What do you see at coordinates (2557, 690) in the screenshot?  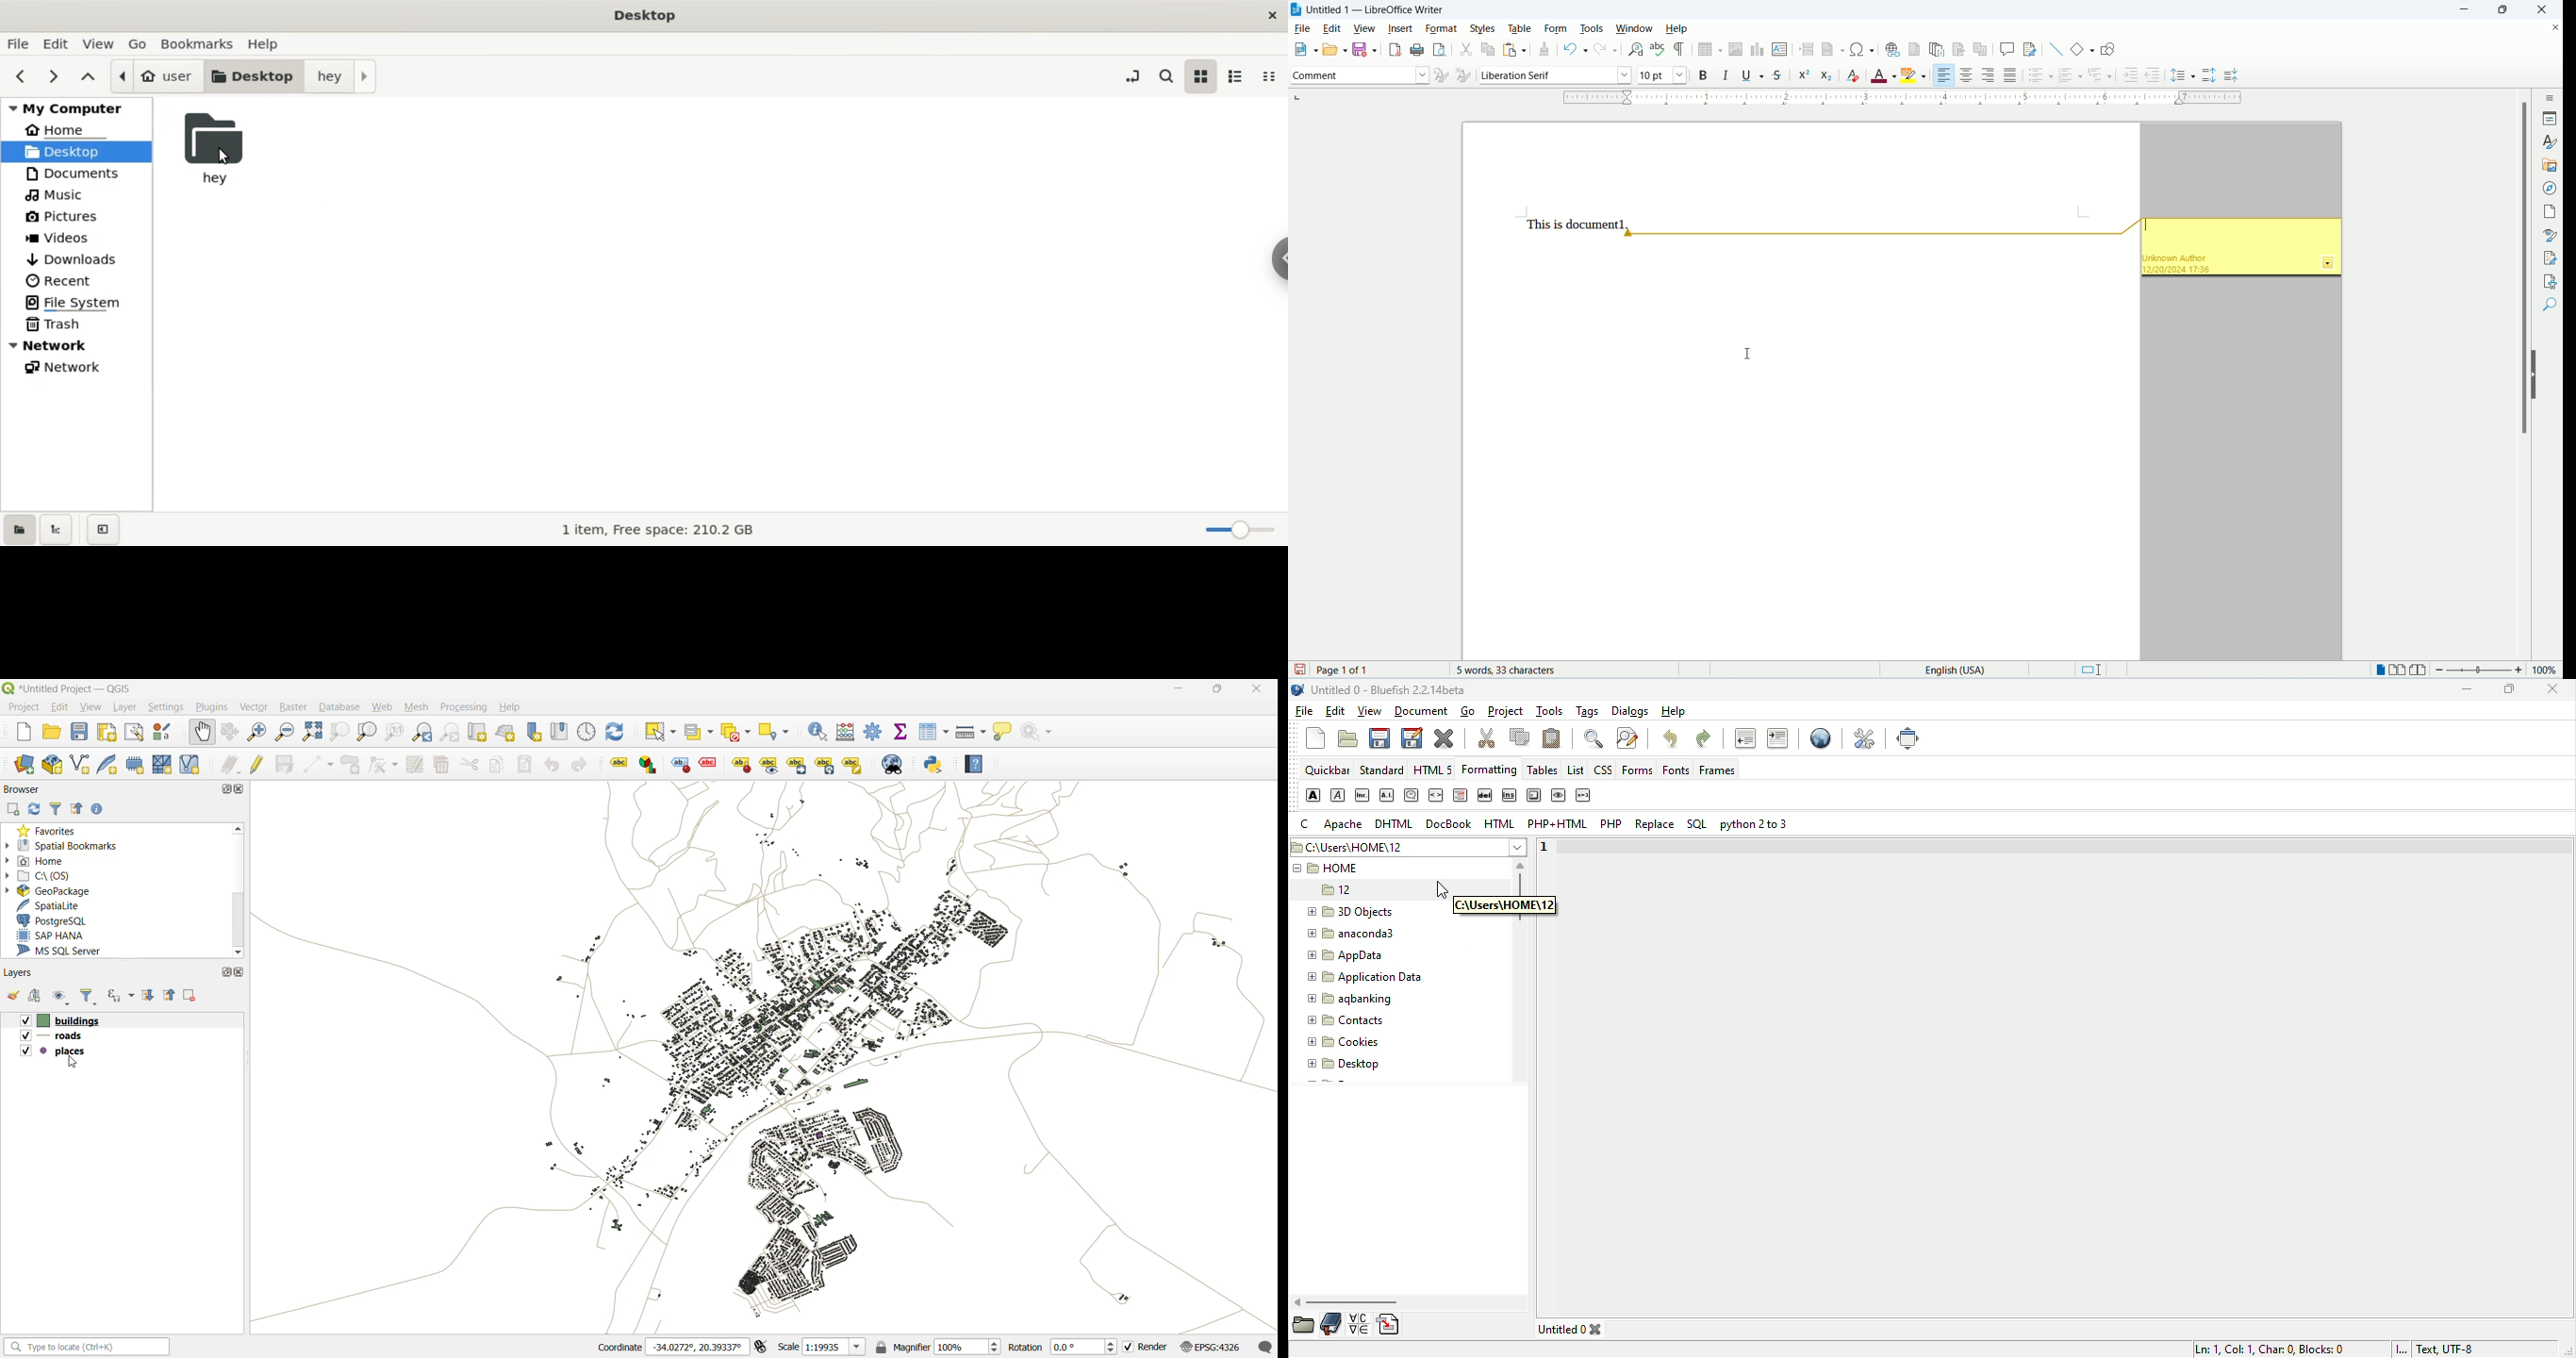 I see `close` at bounding box center [2557, 690].